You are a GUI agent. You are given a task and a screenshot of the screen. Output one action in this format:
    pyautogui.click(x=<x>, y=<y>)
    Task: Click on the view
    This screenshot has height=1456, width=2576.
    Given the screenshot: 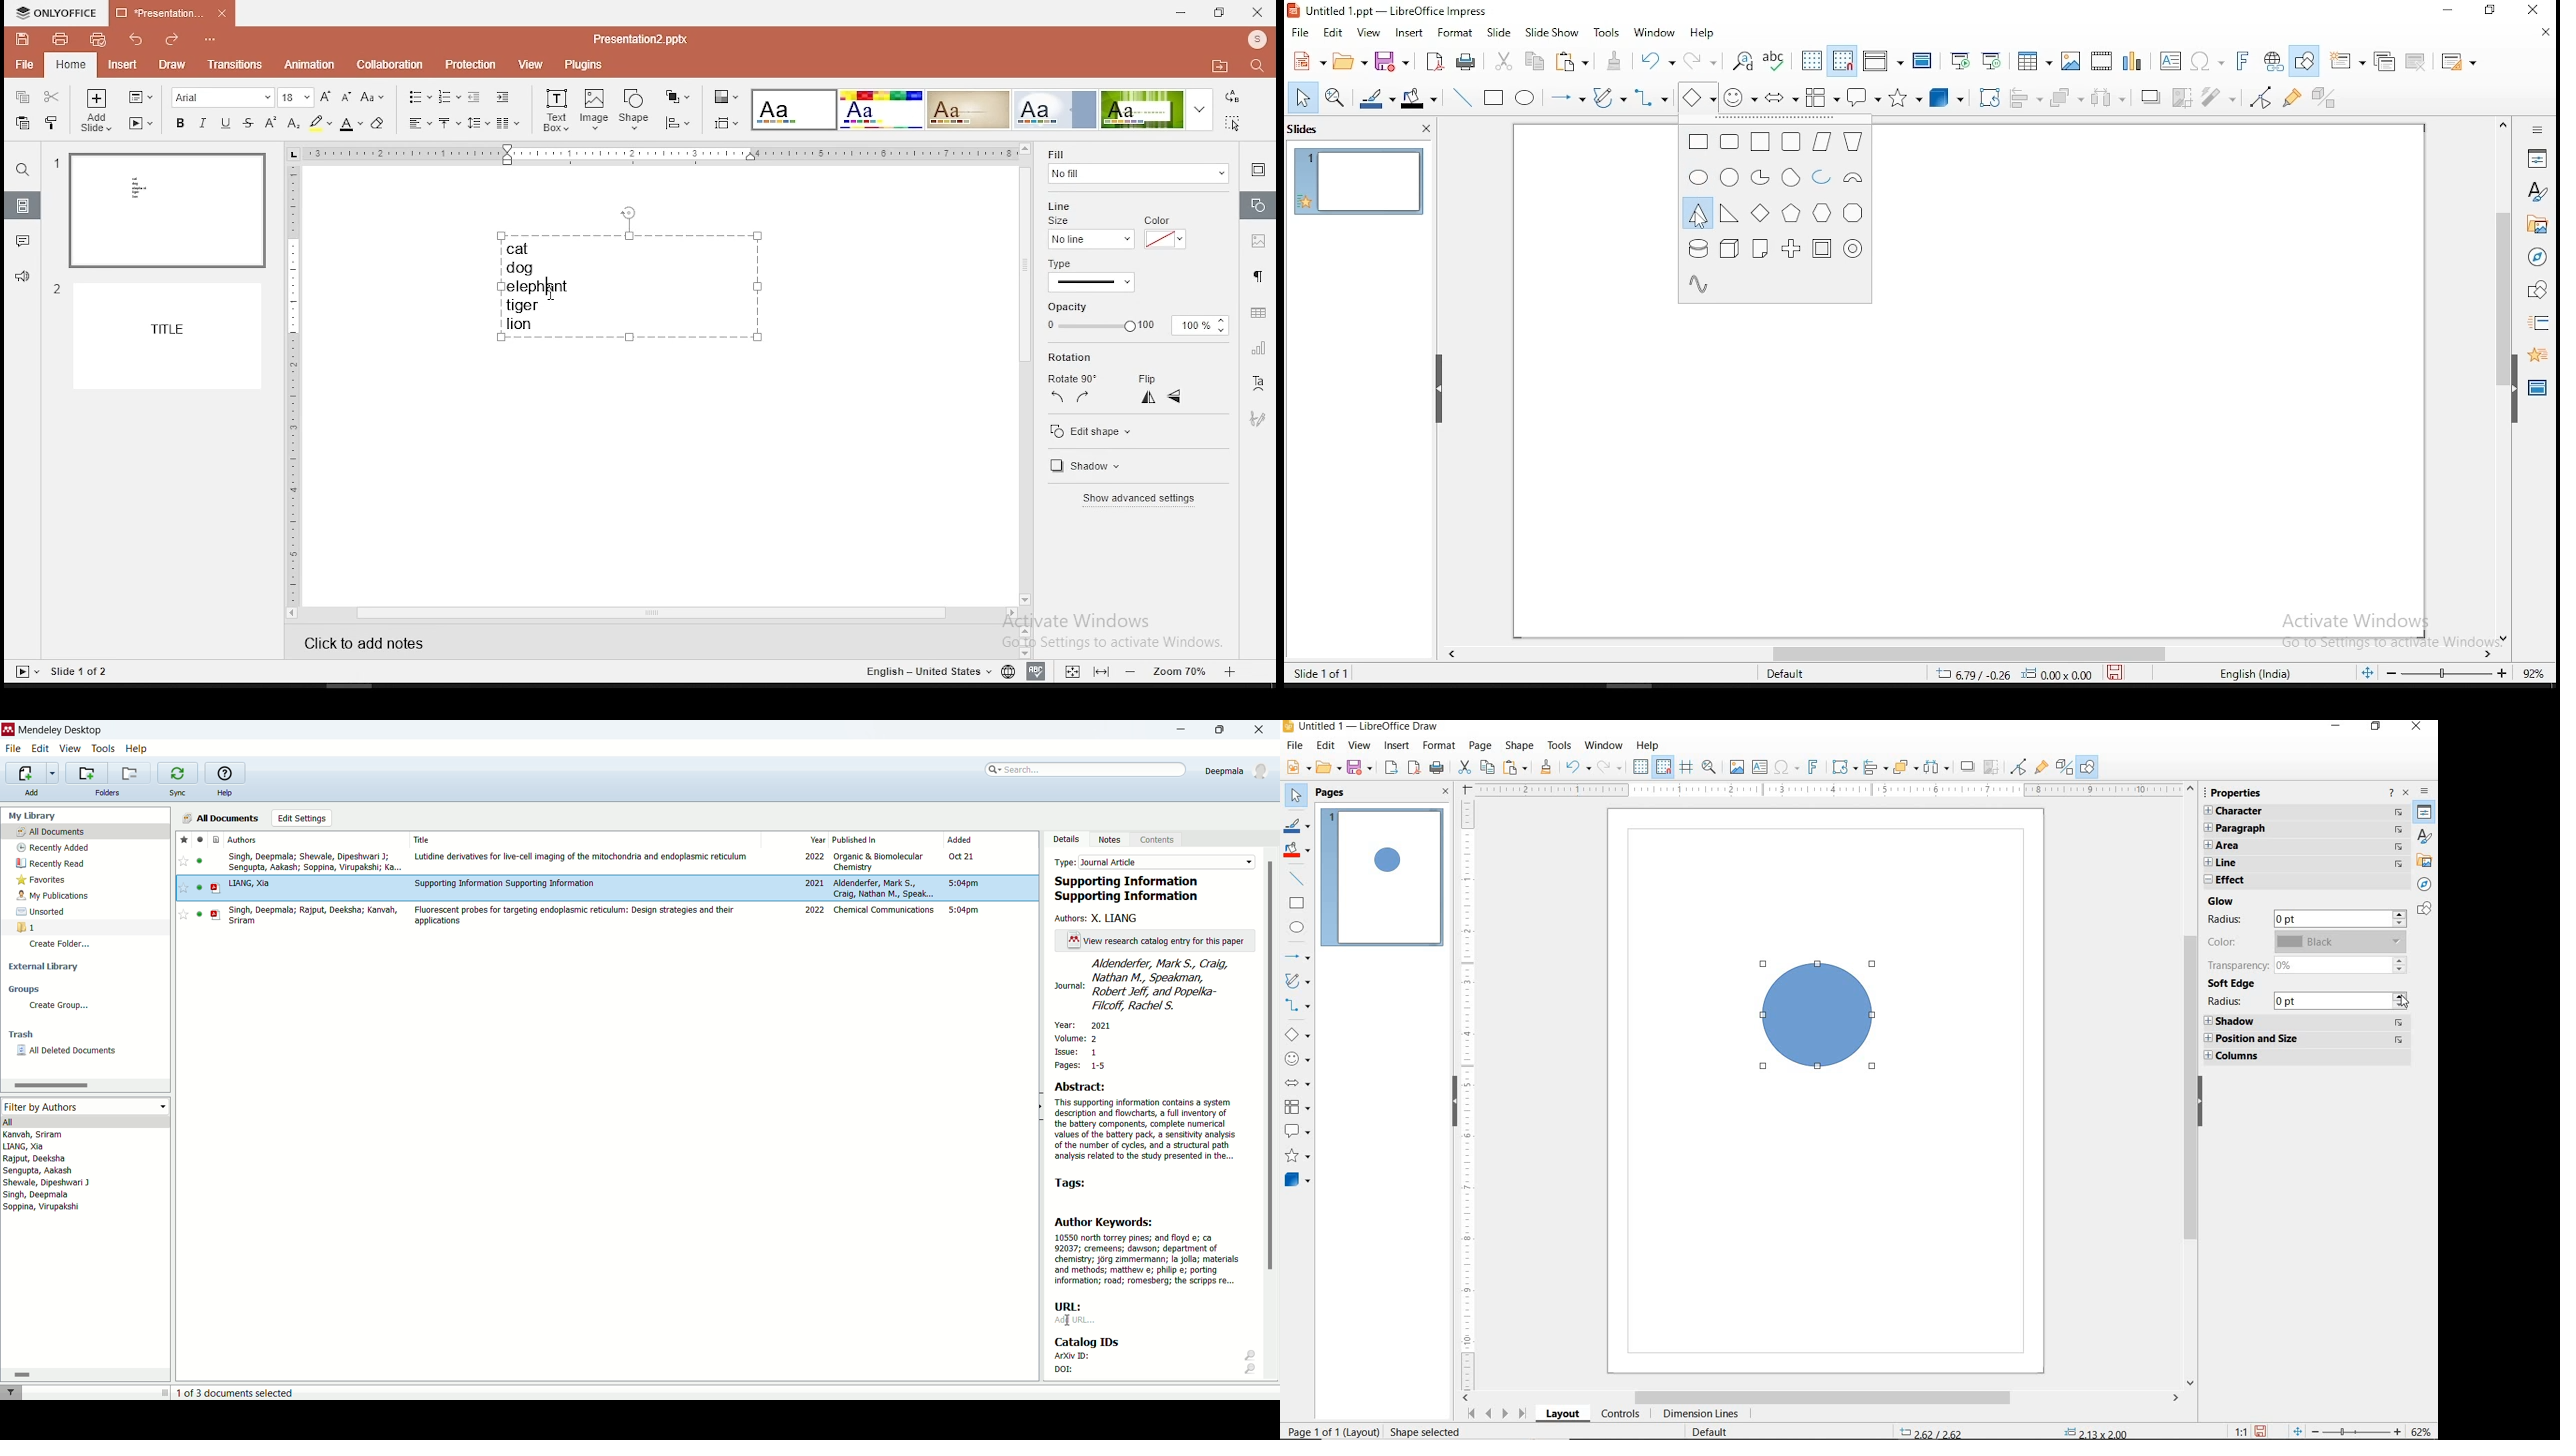 What is the action you would take?
    pyautogui.click(x=70, y=748)
    